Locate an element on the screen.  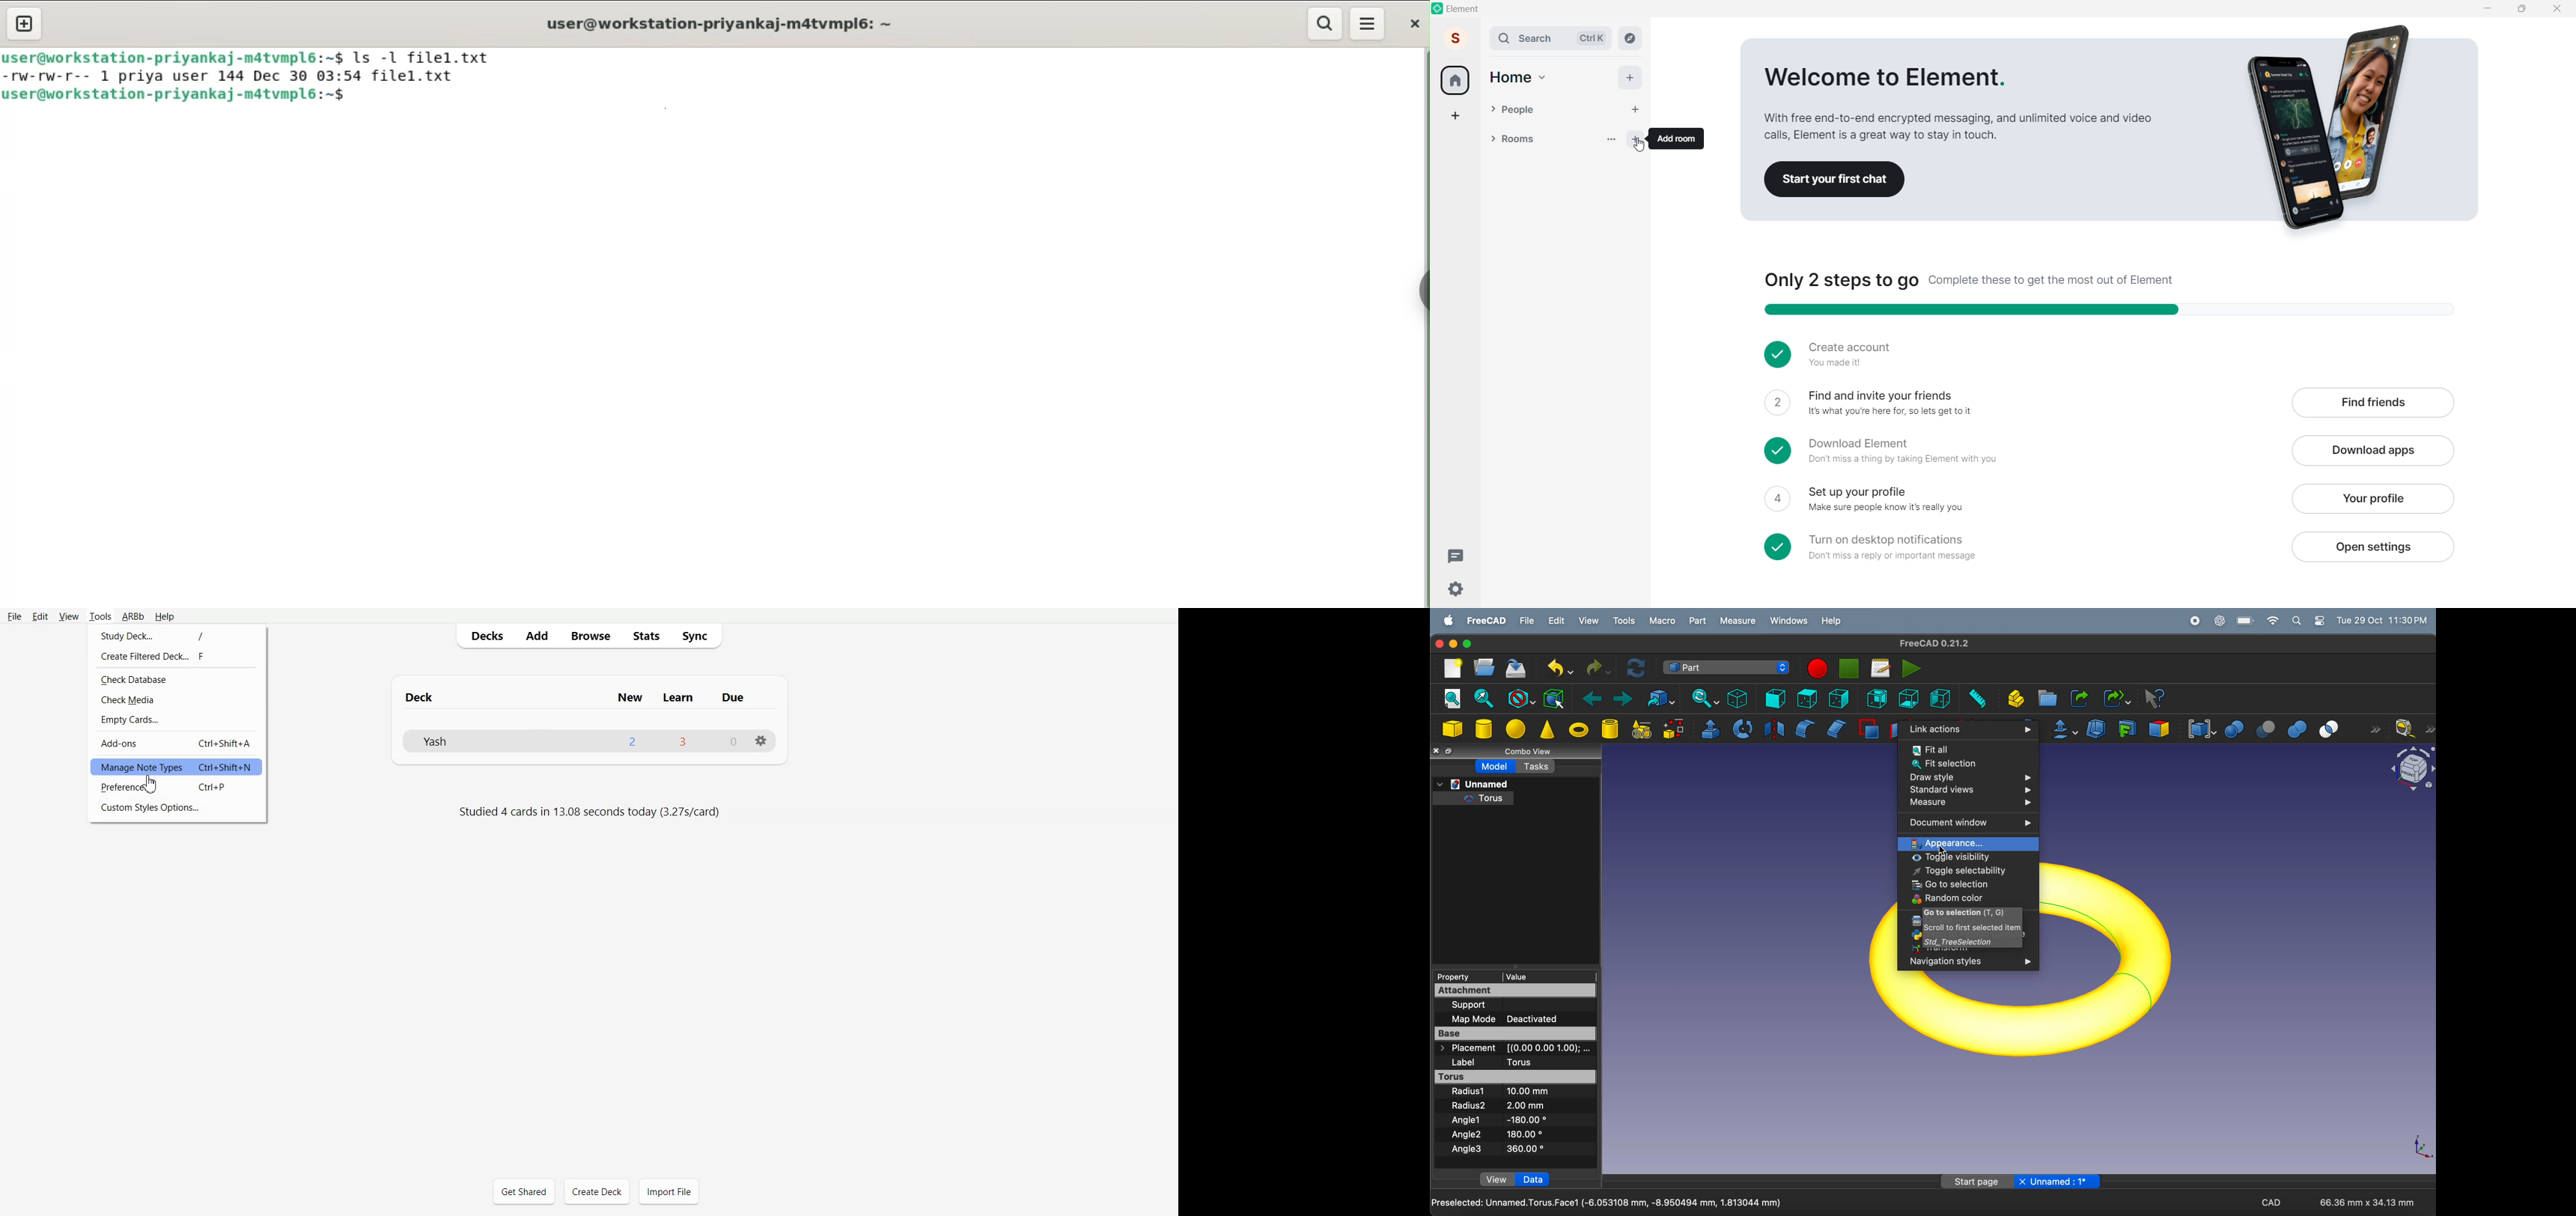
View is located at coordinates (1497, 1179).